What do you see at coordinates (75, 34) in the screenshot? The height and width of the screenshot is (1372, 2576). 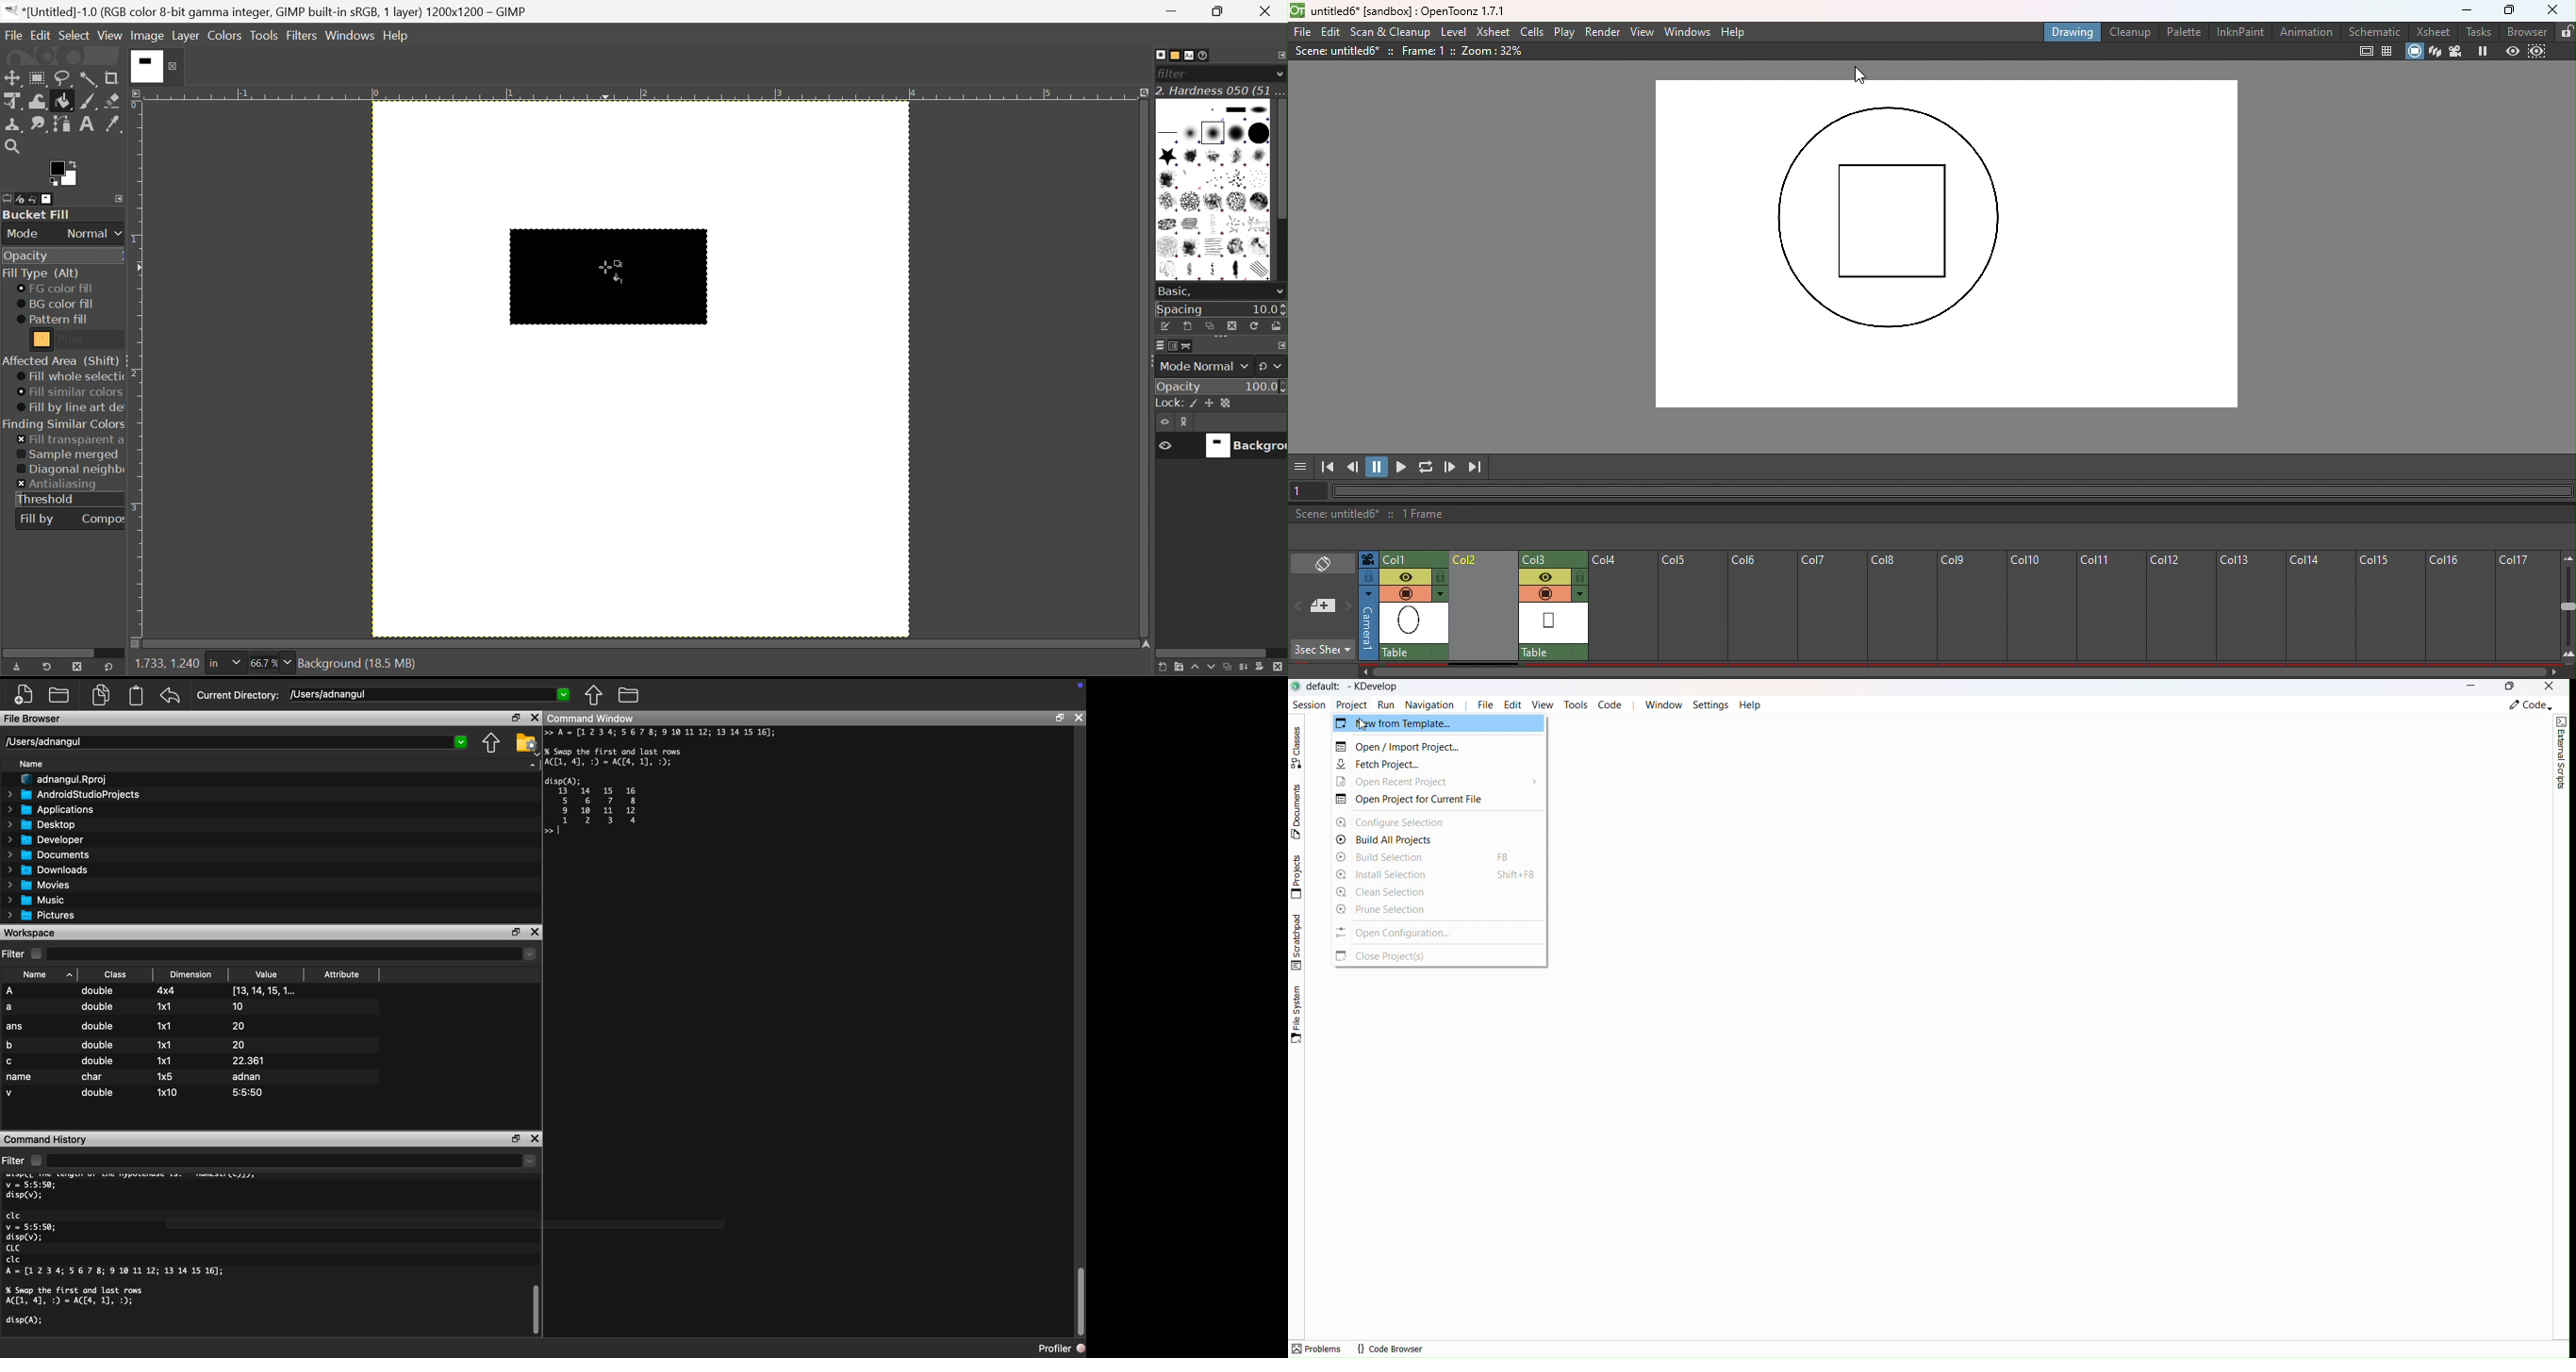 I see `Select` at bounding box center [75, 34].